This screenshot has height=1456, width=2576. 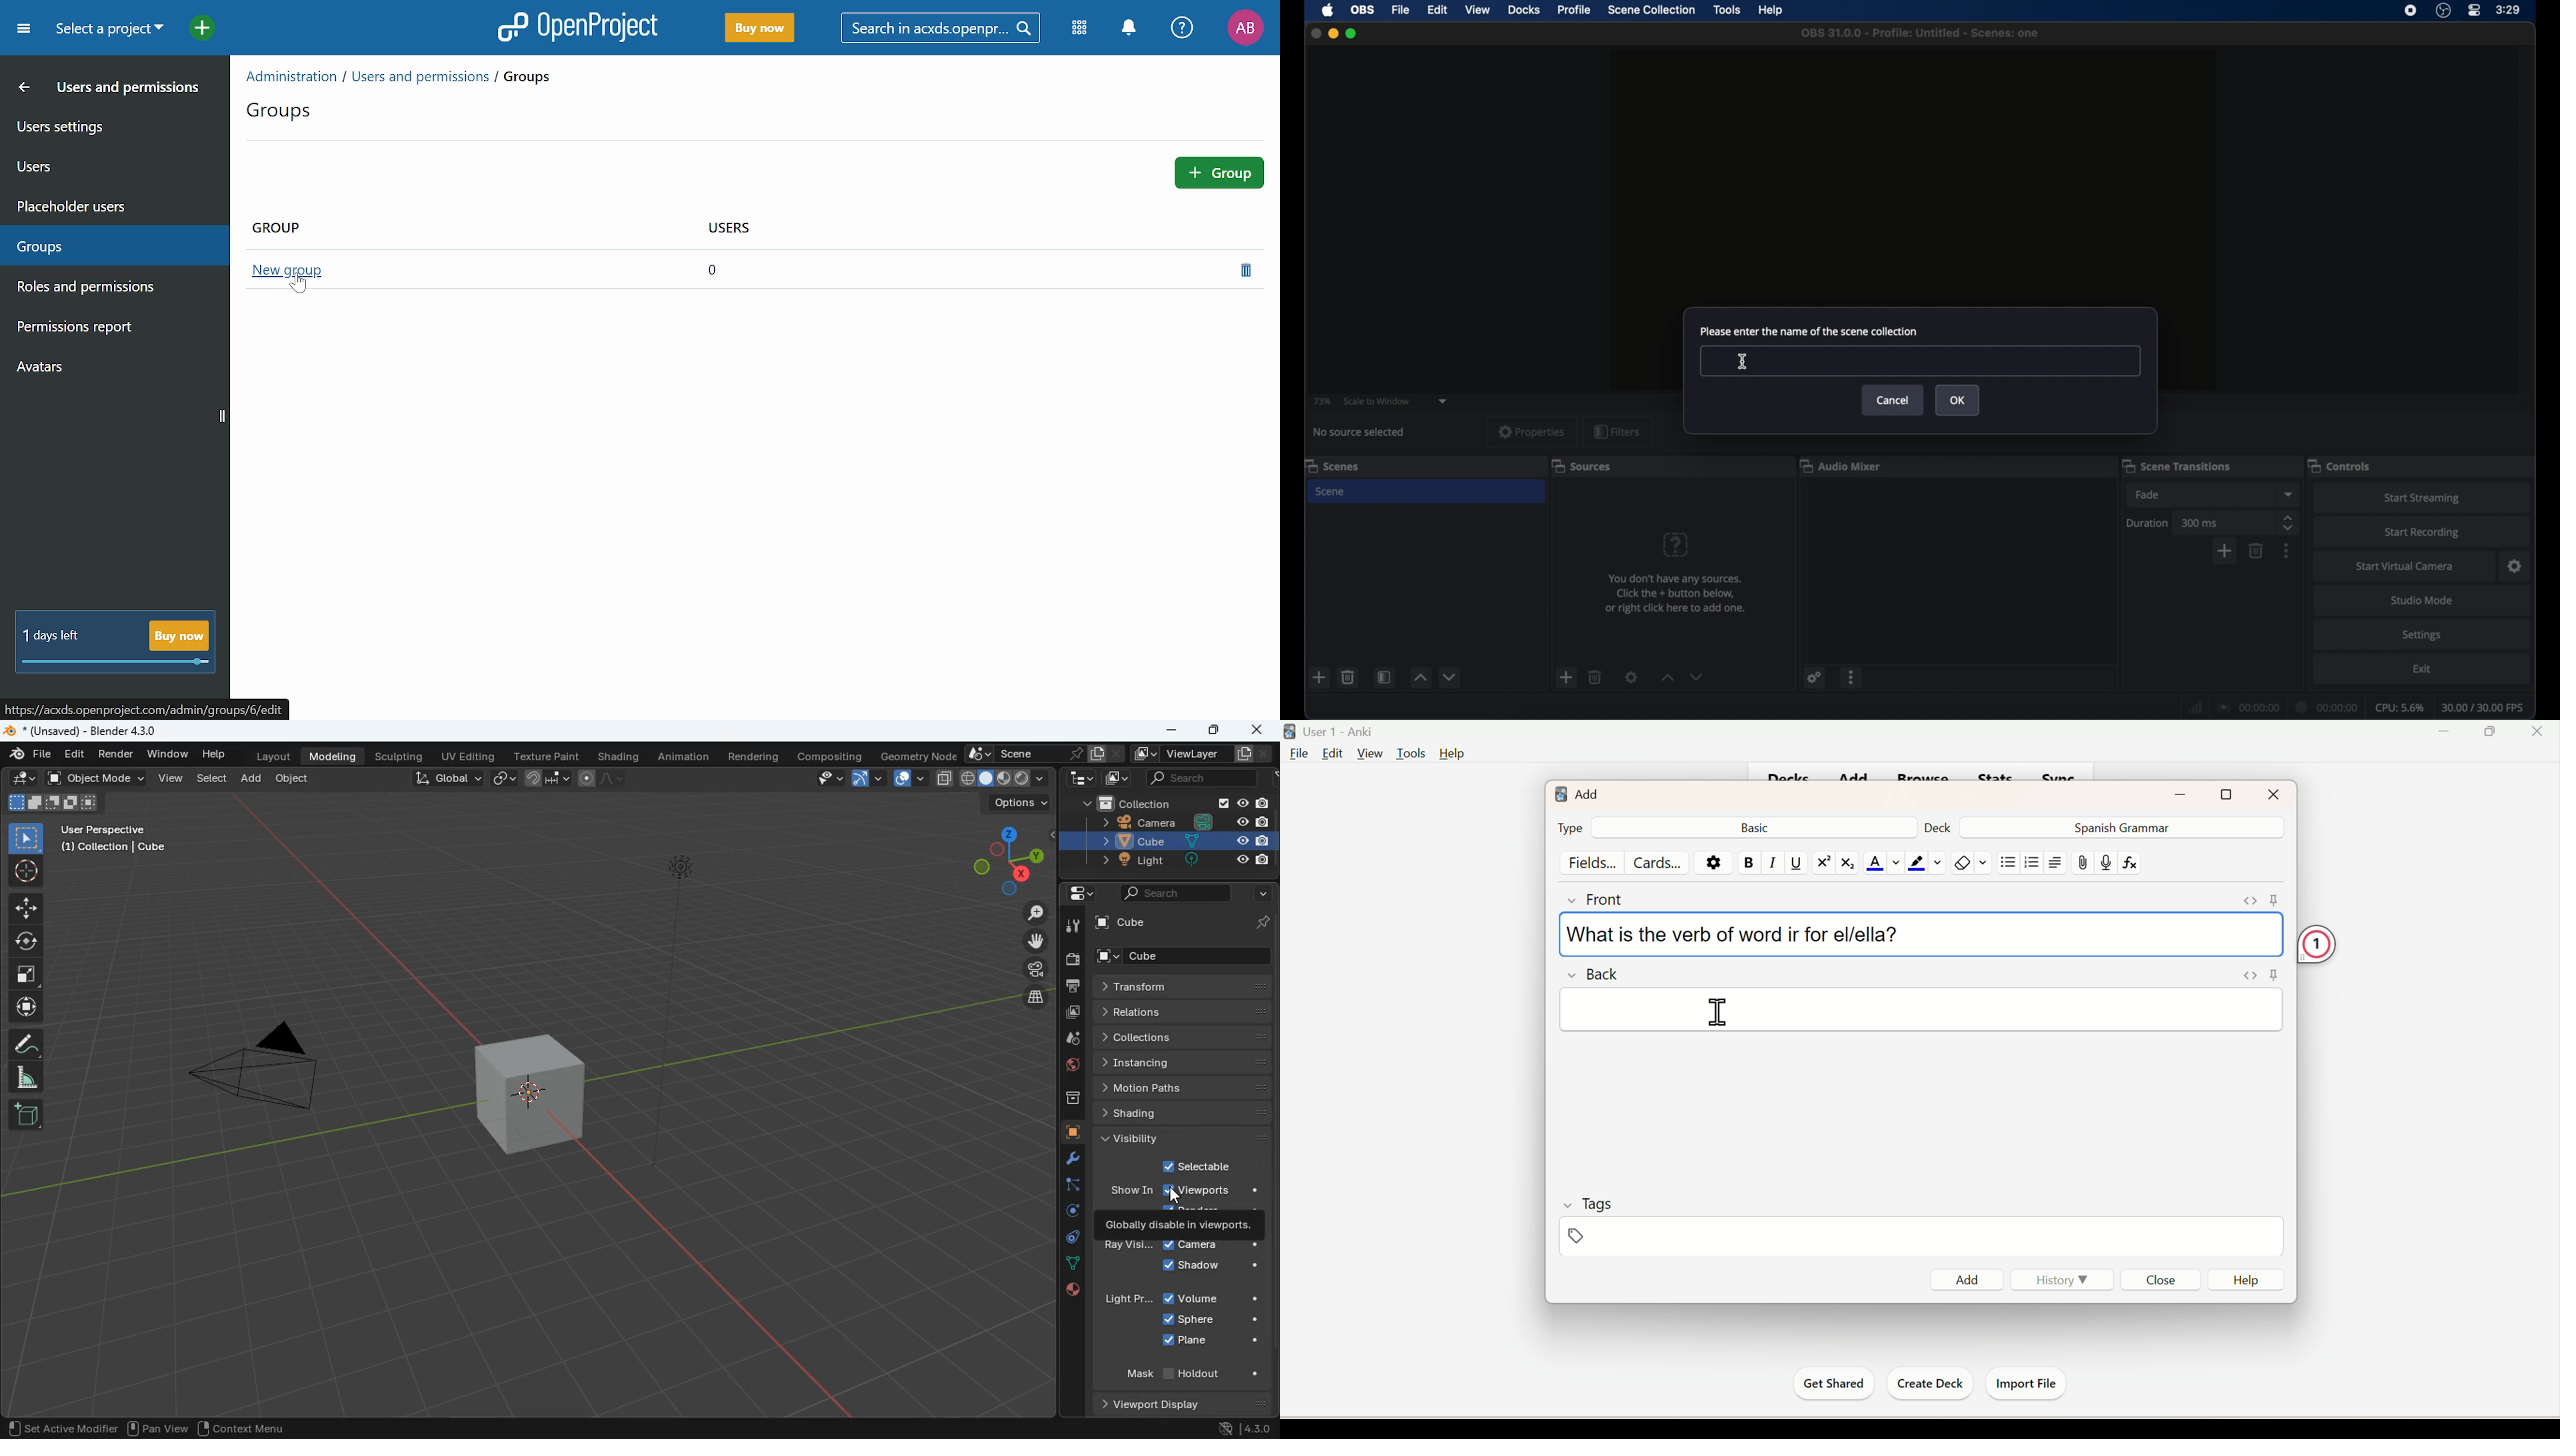 I want to click on decrement, so click(x=1451, y=677).